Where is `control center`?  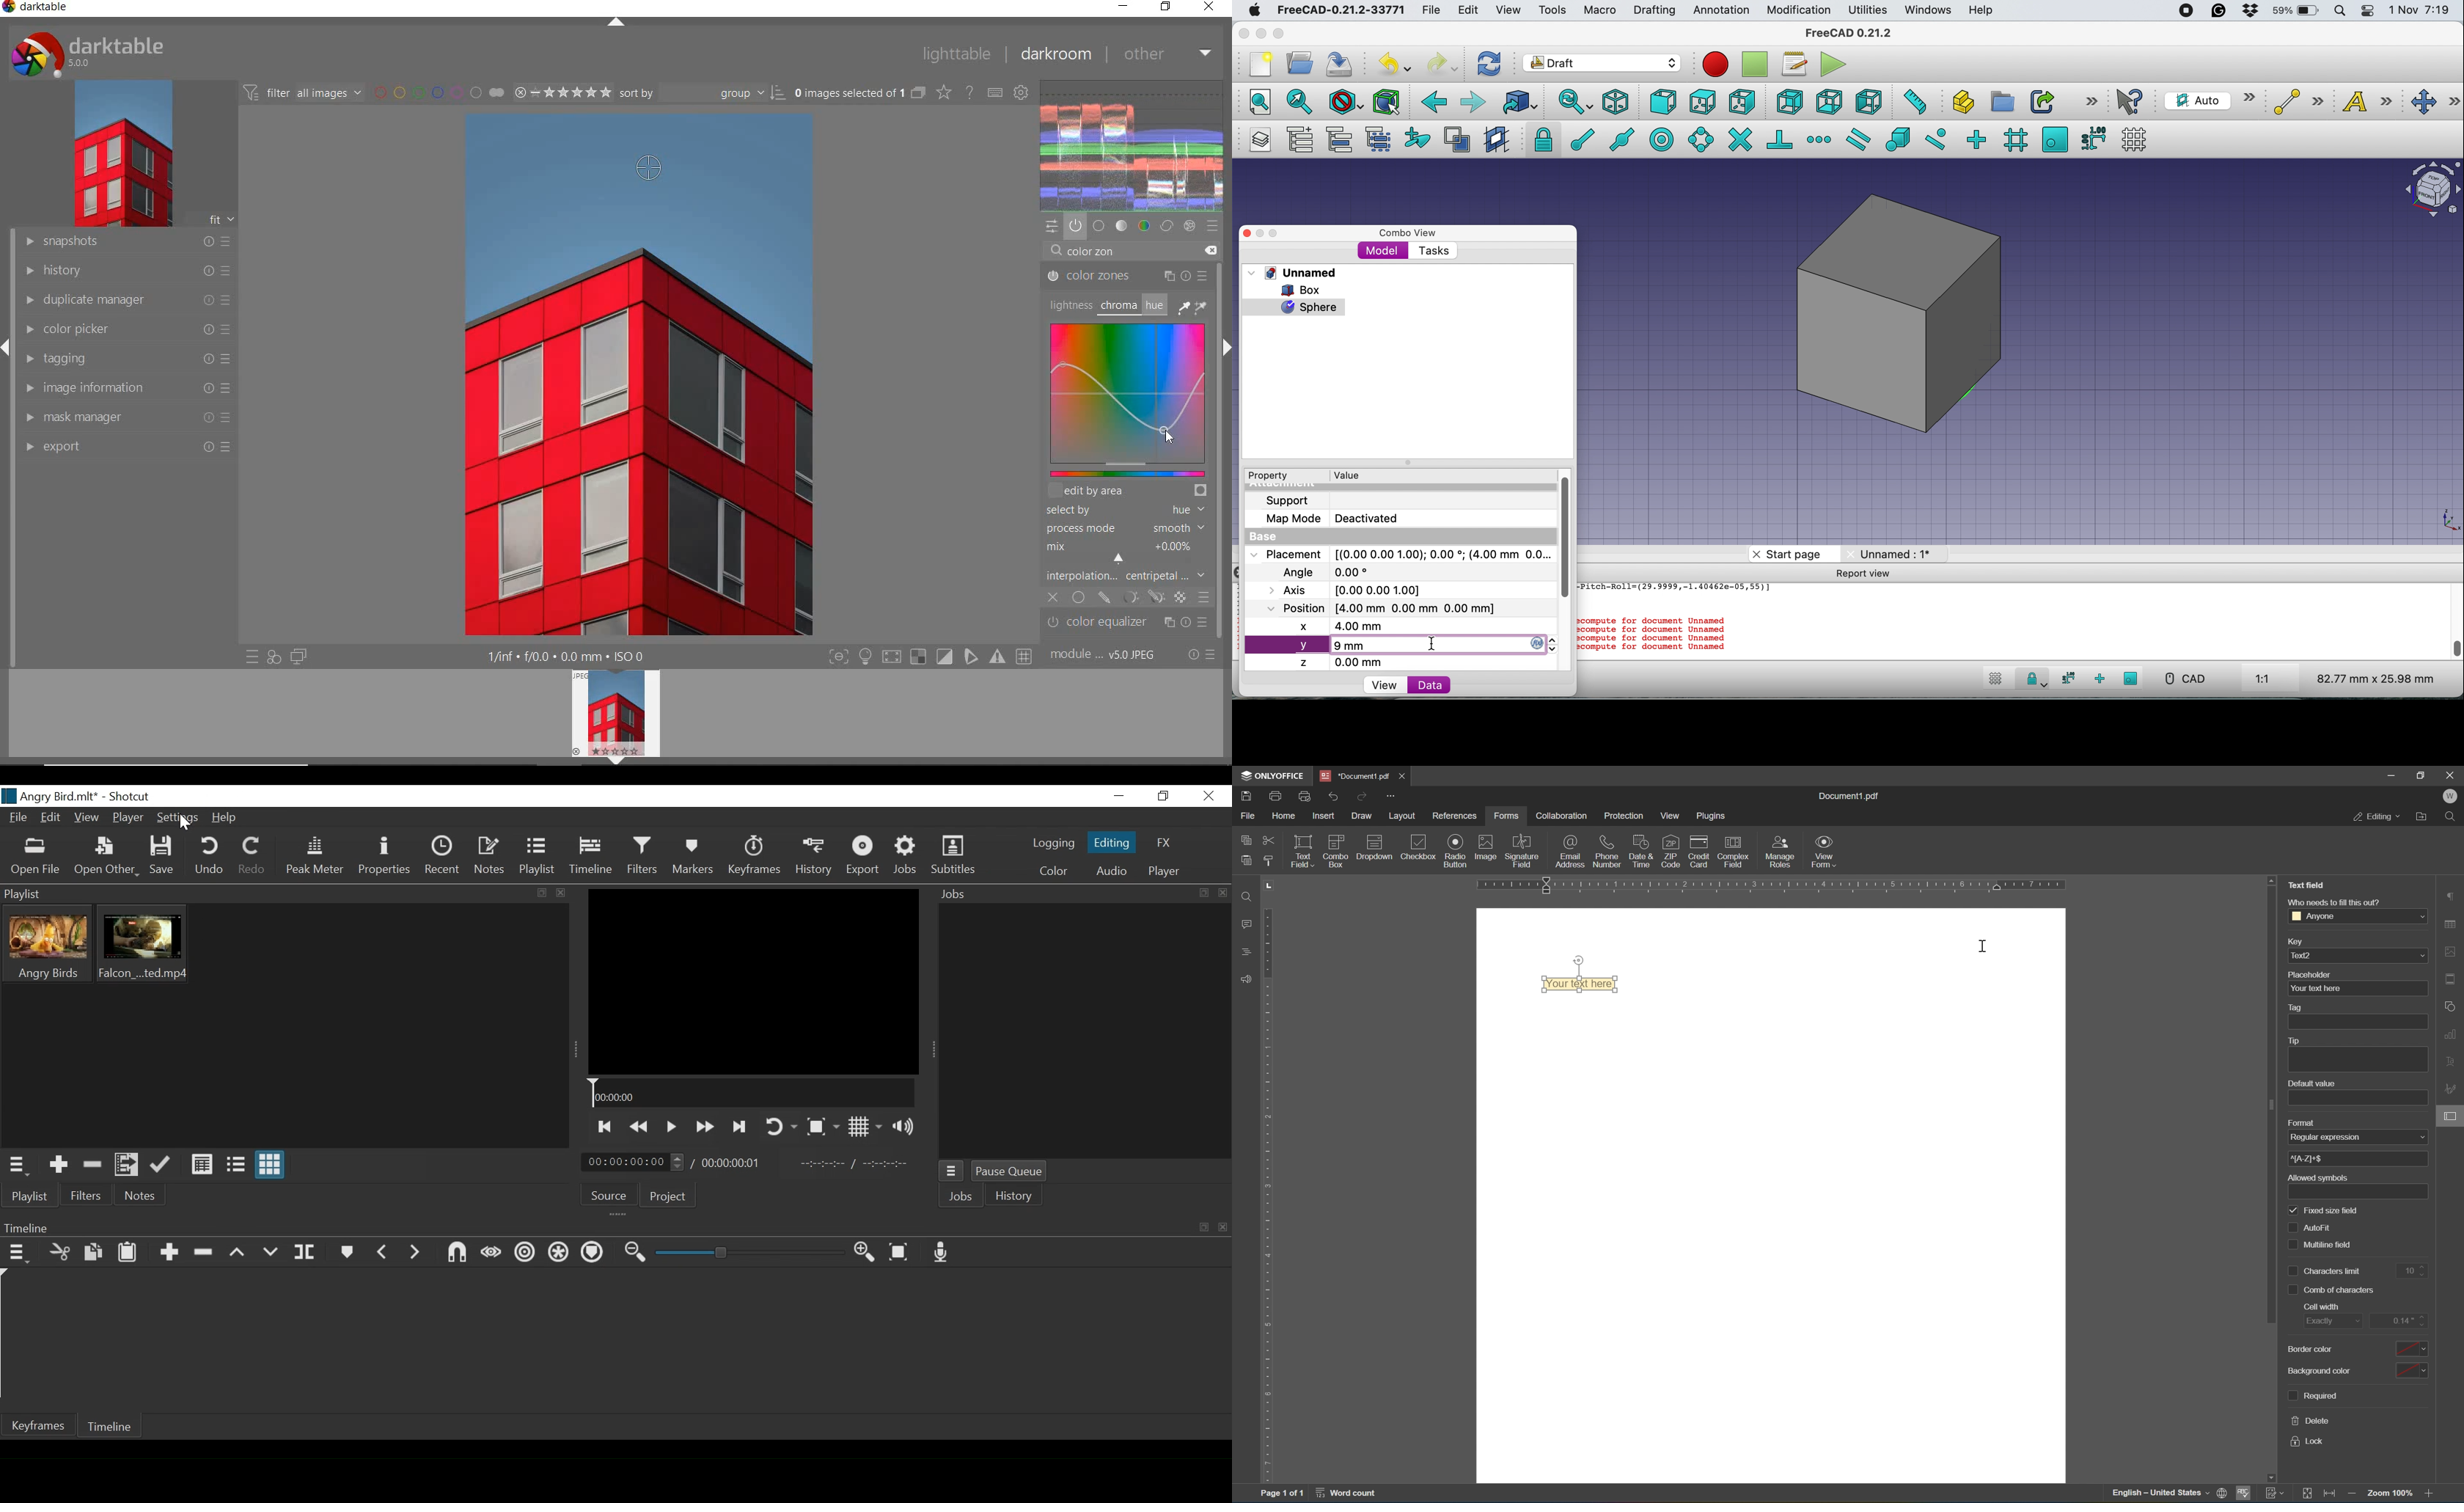
control center is located at coordinates (2369, 11).